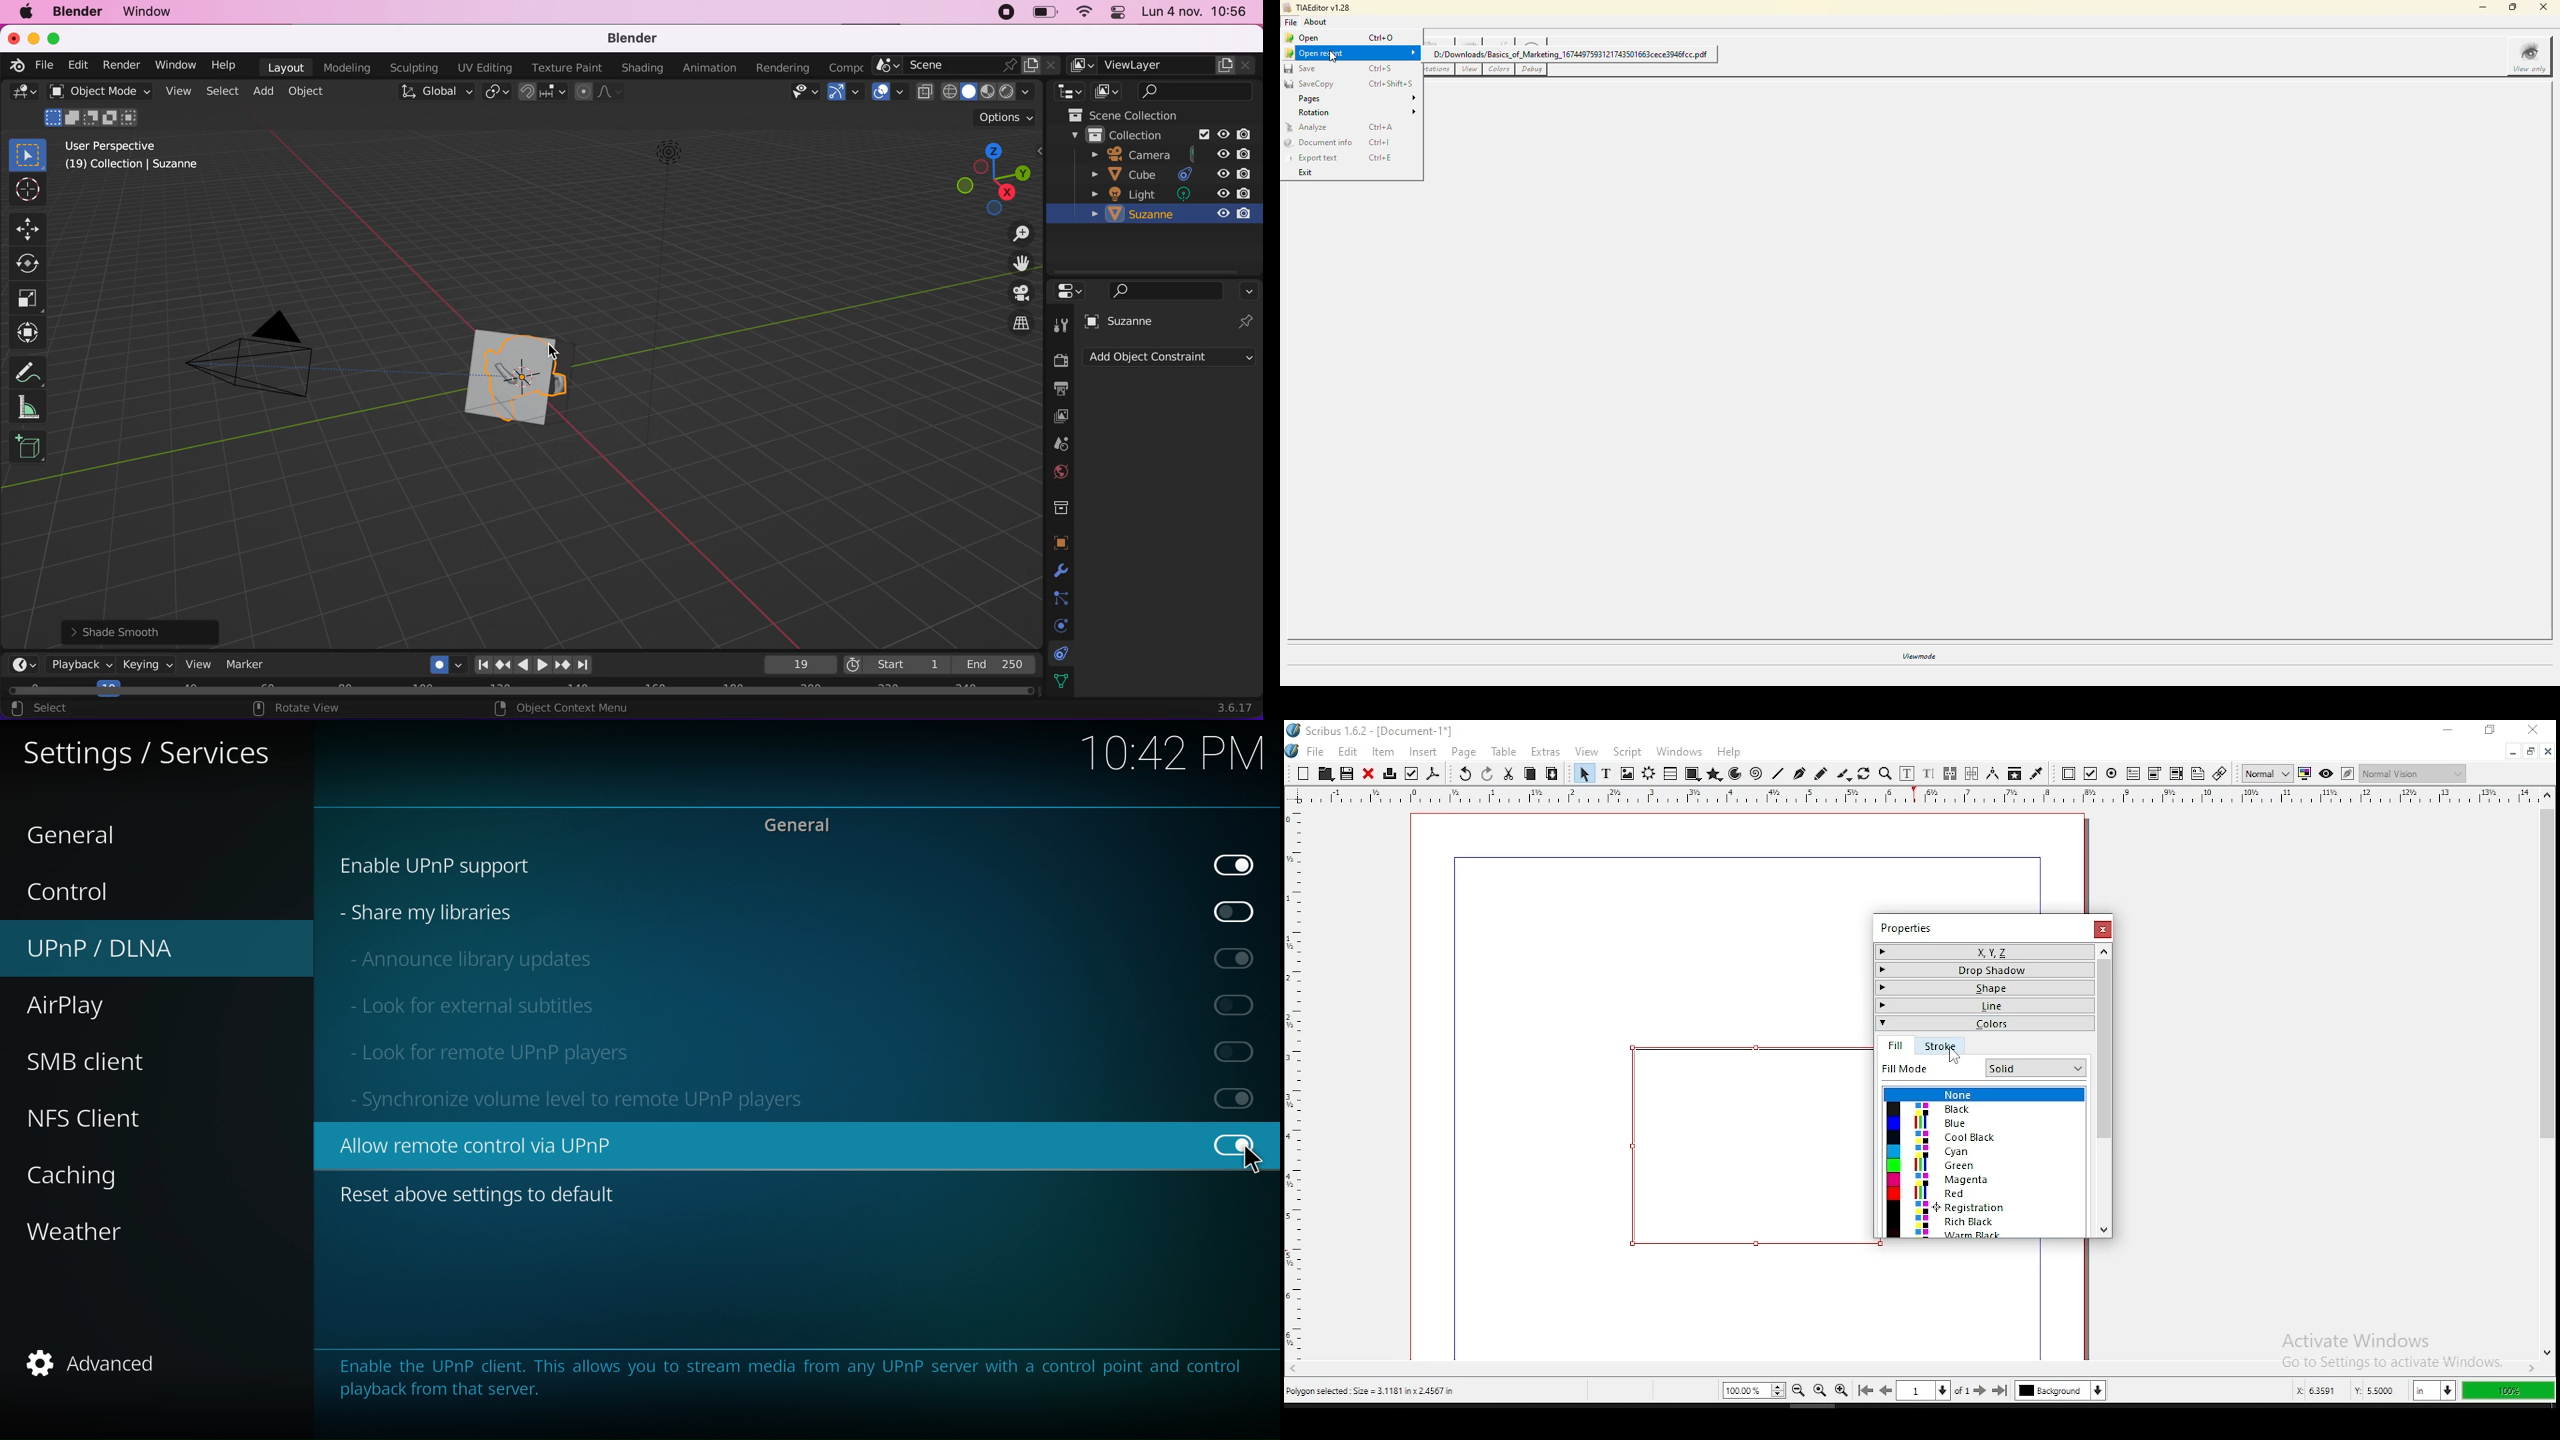  What do you see at coordinates (1006, 92) in the screenshot?
I see `rendered display` at bounding box center [1006, 92].